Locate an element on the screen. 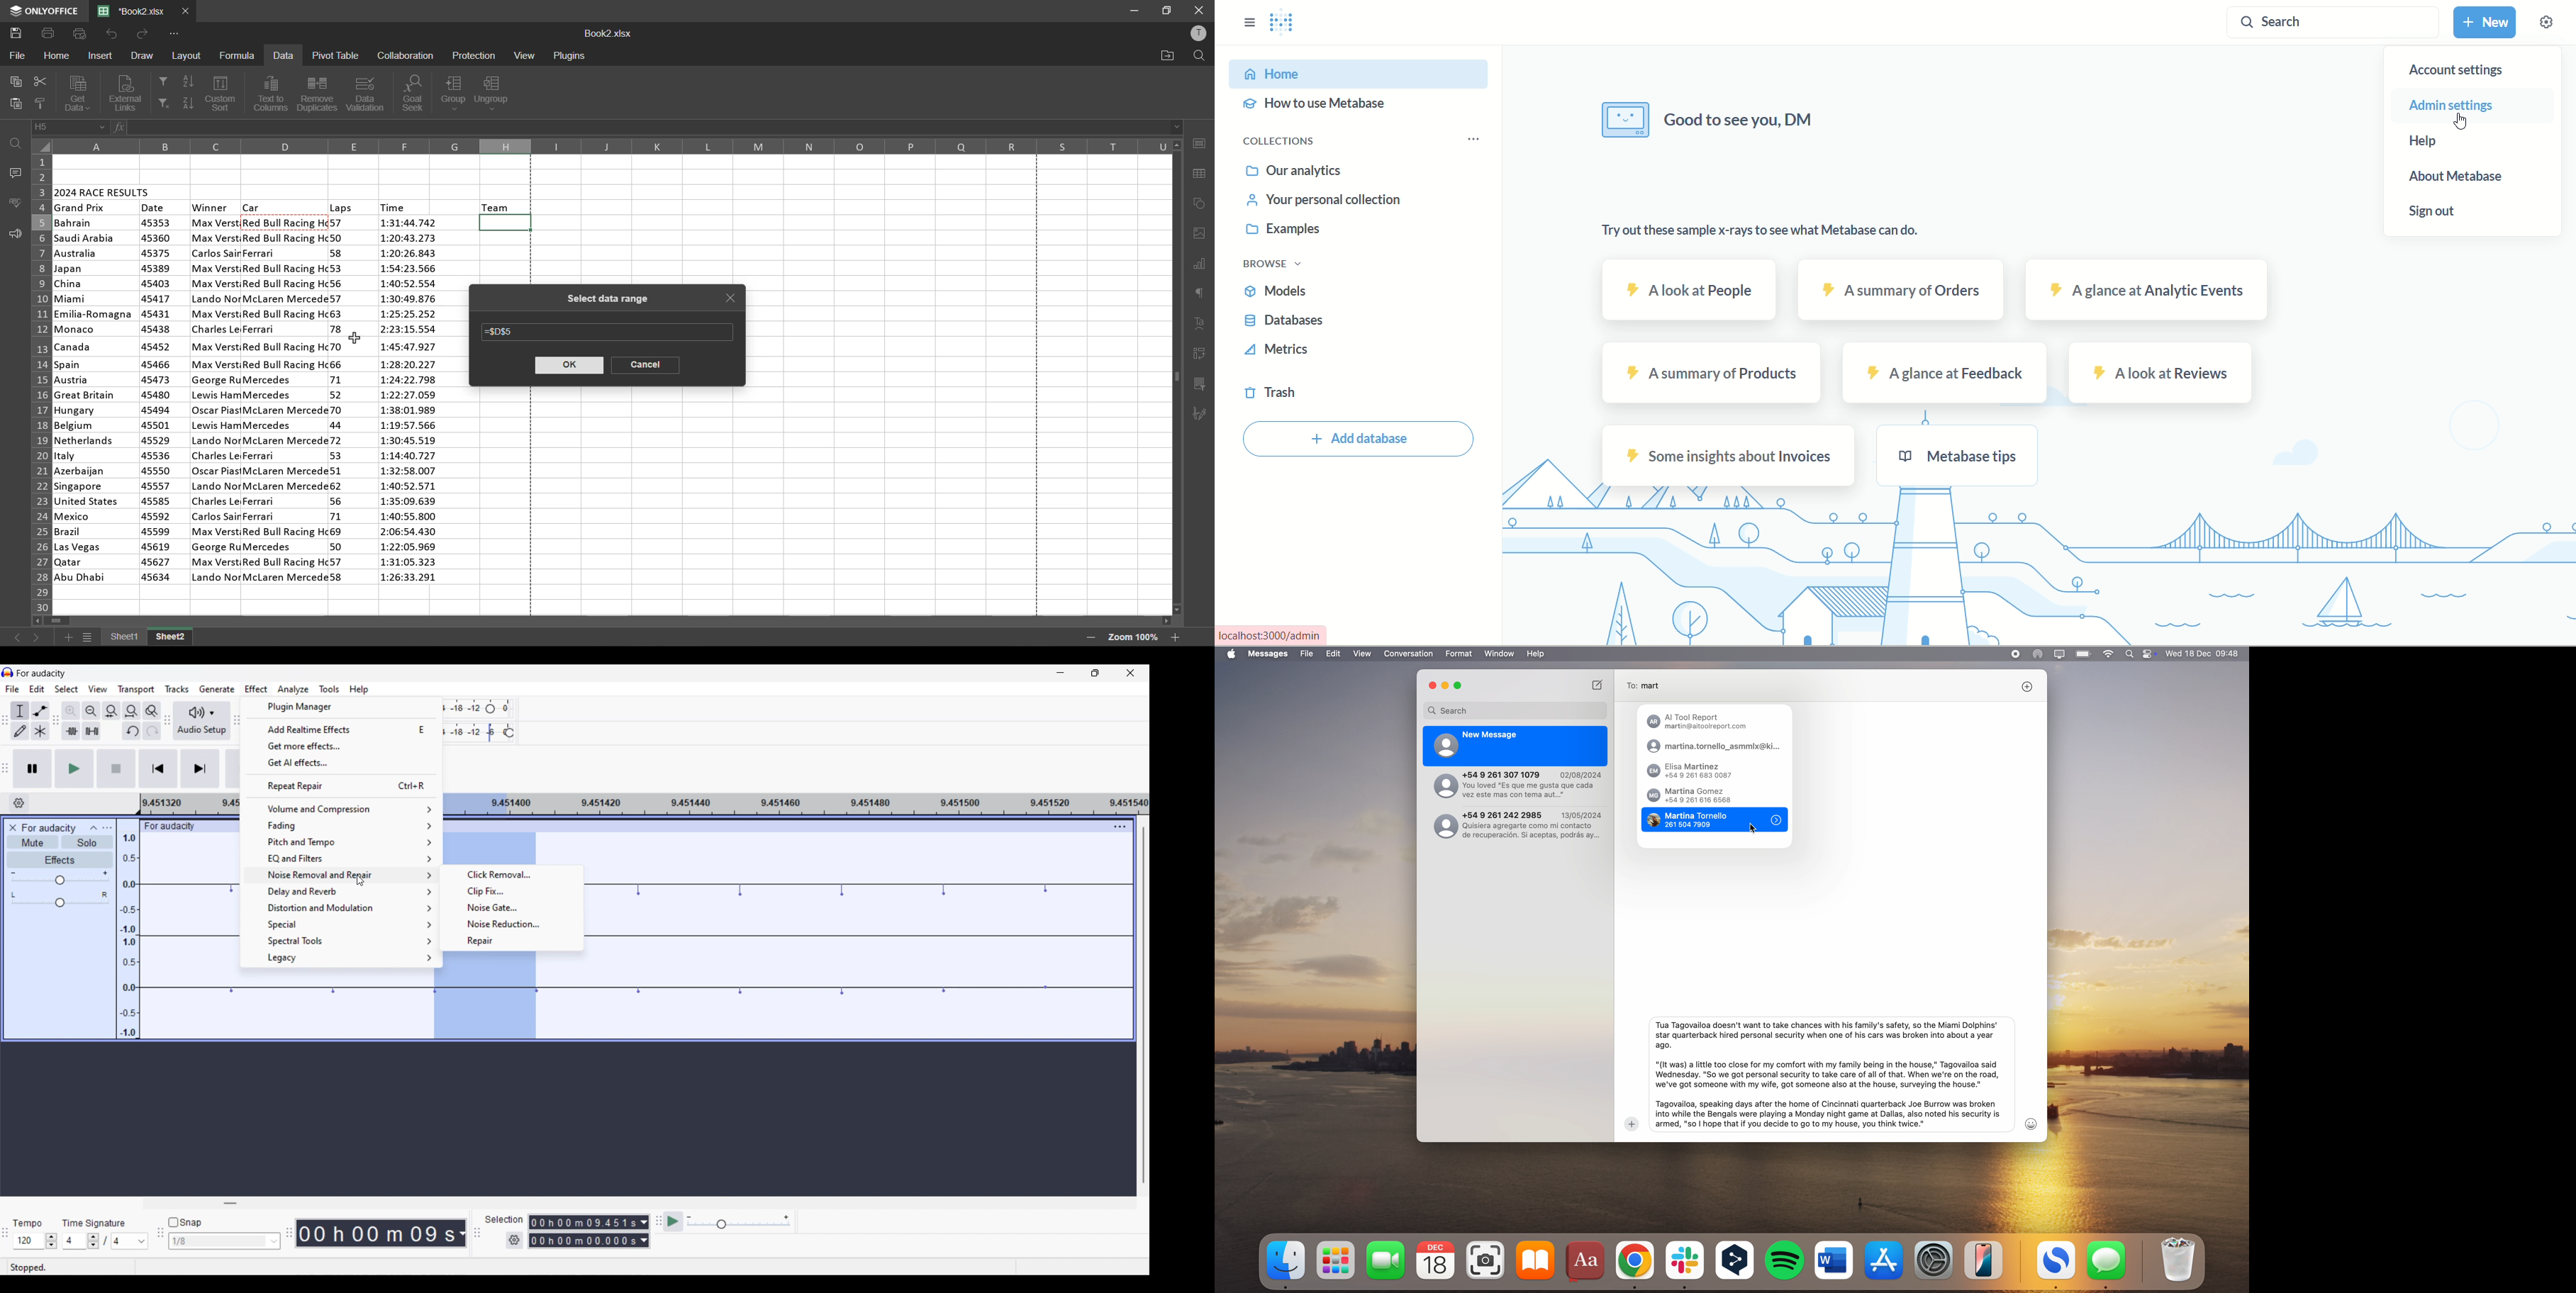  time is located at coordinates (412, 402).